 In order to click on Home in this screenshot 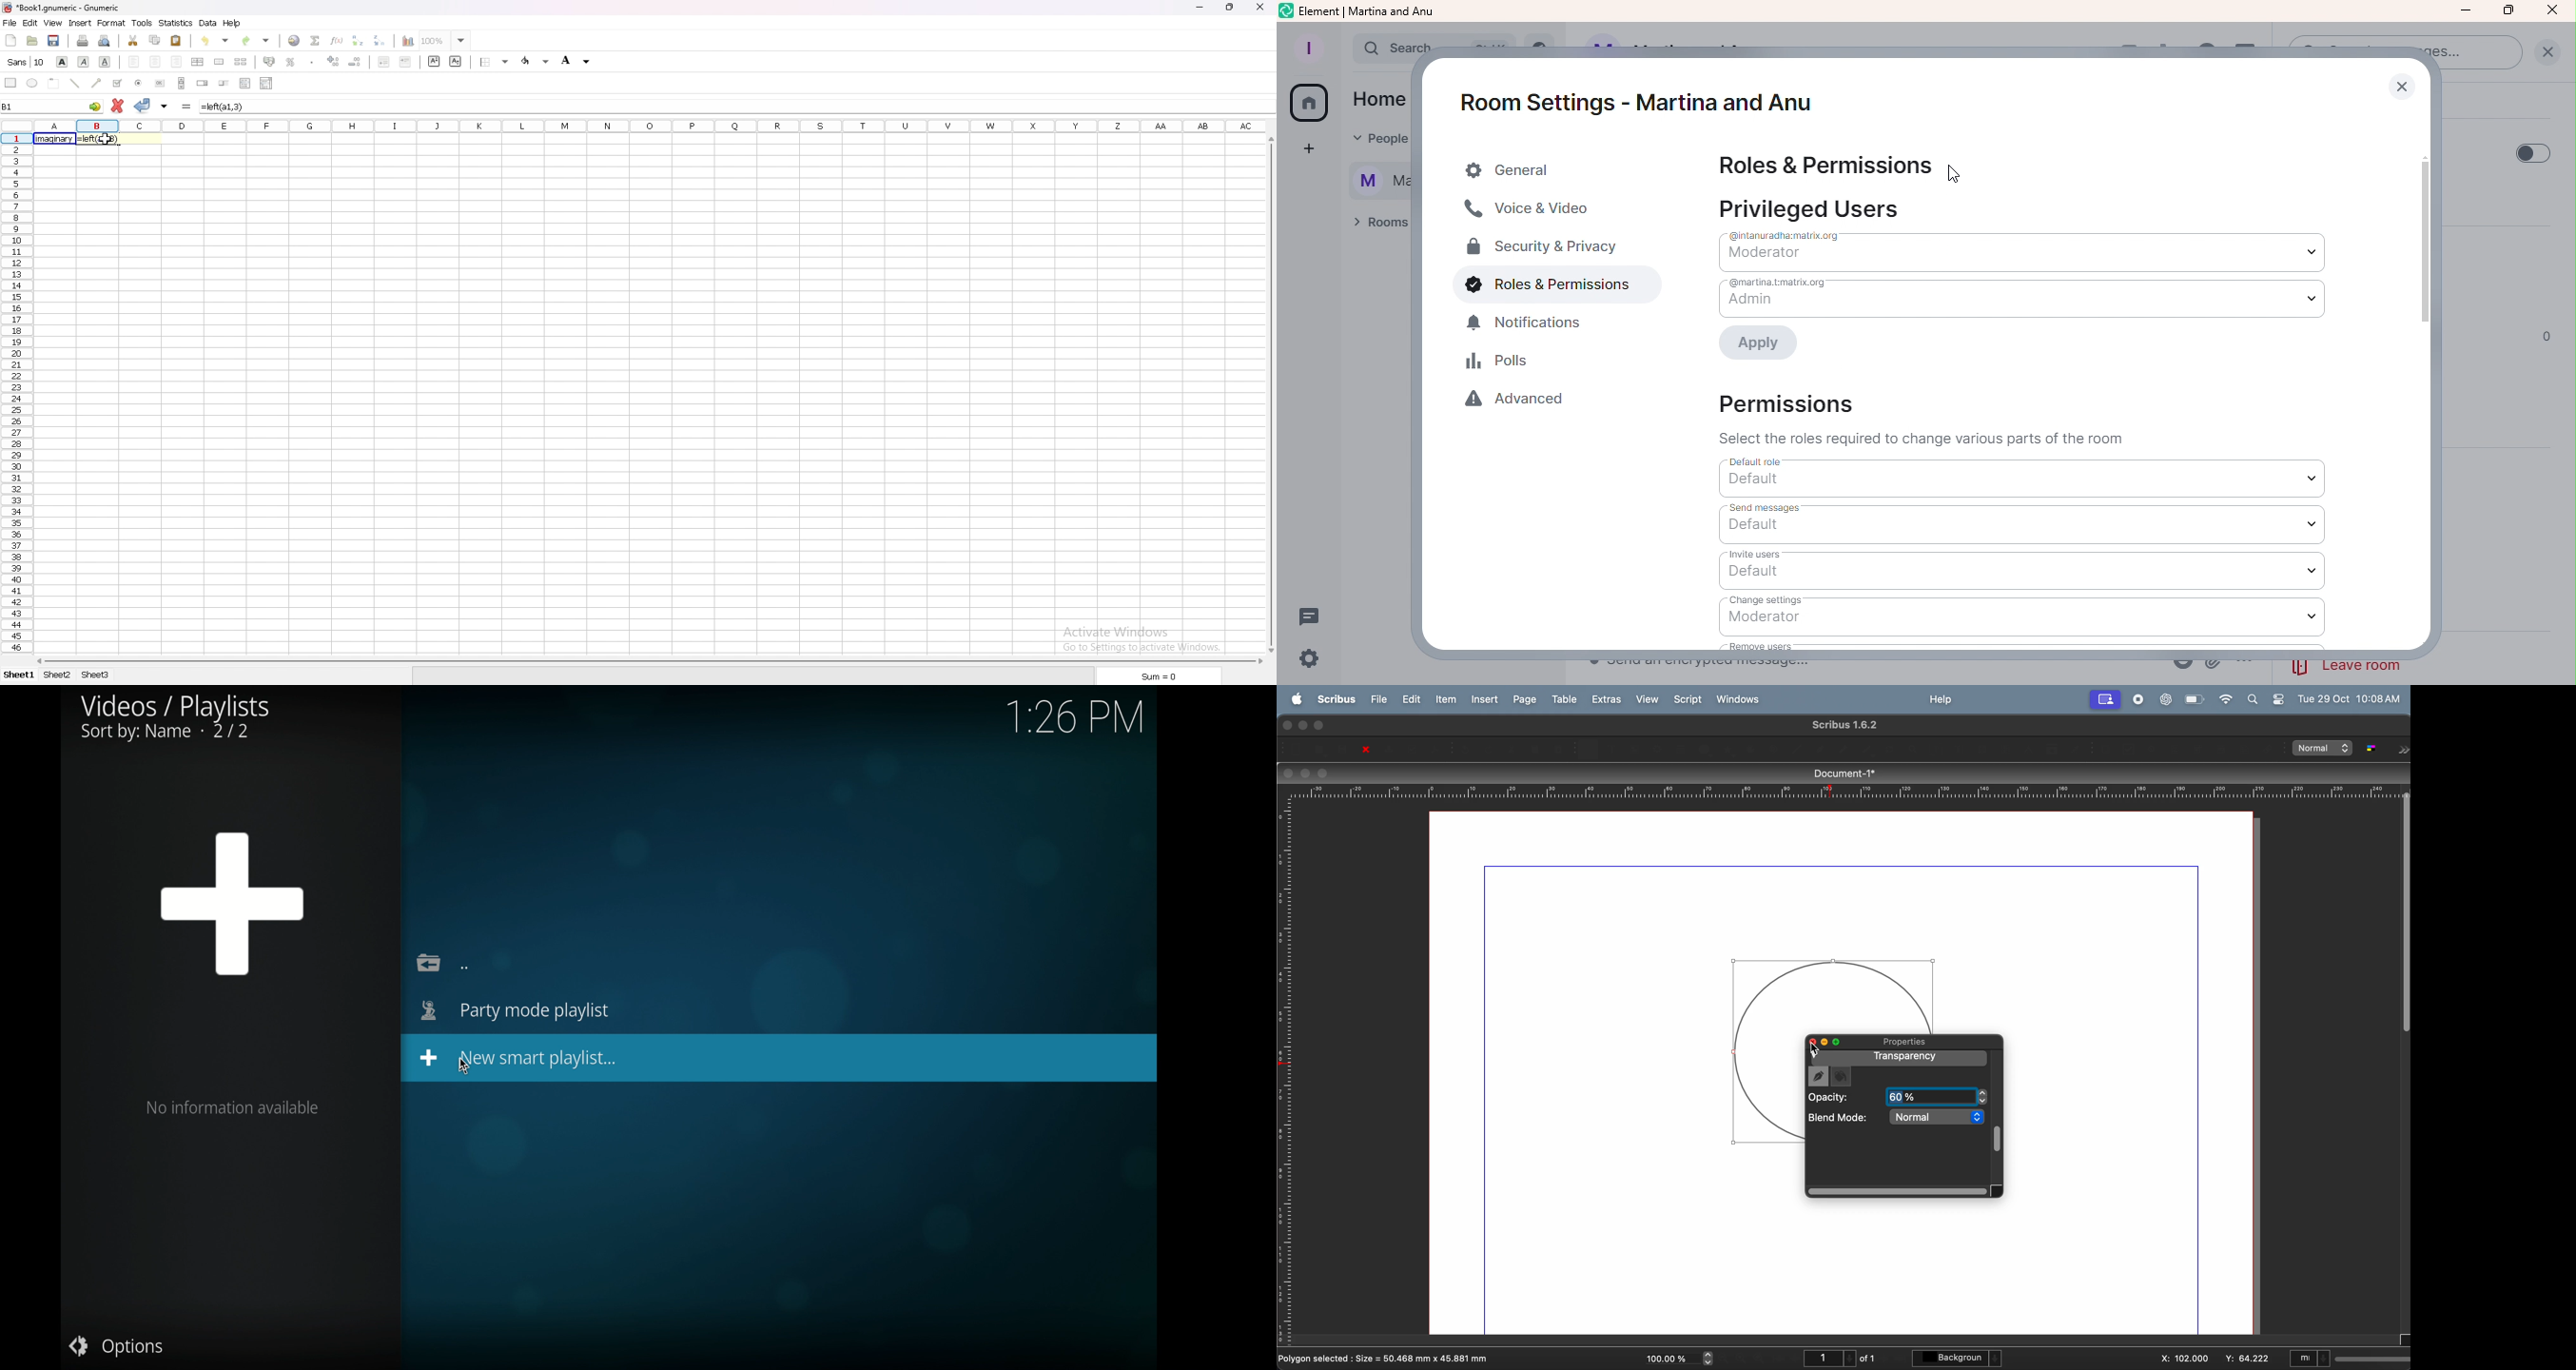, I will do `click(1376, 101)`.